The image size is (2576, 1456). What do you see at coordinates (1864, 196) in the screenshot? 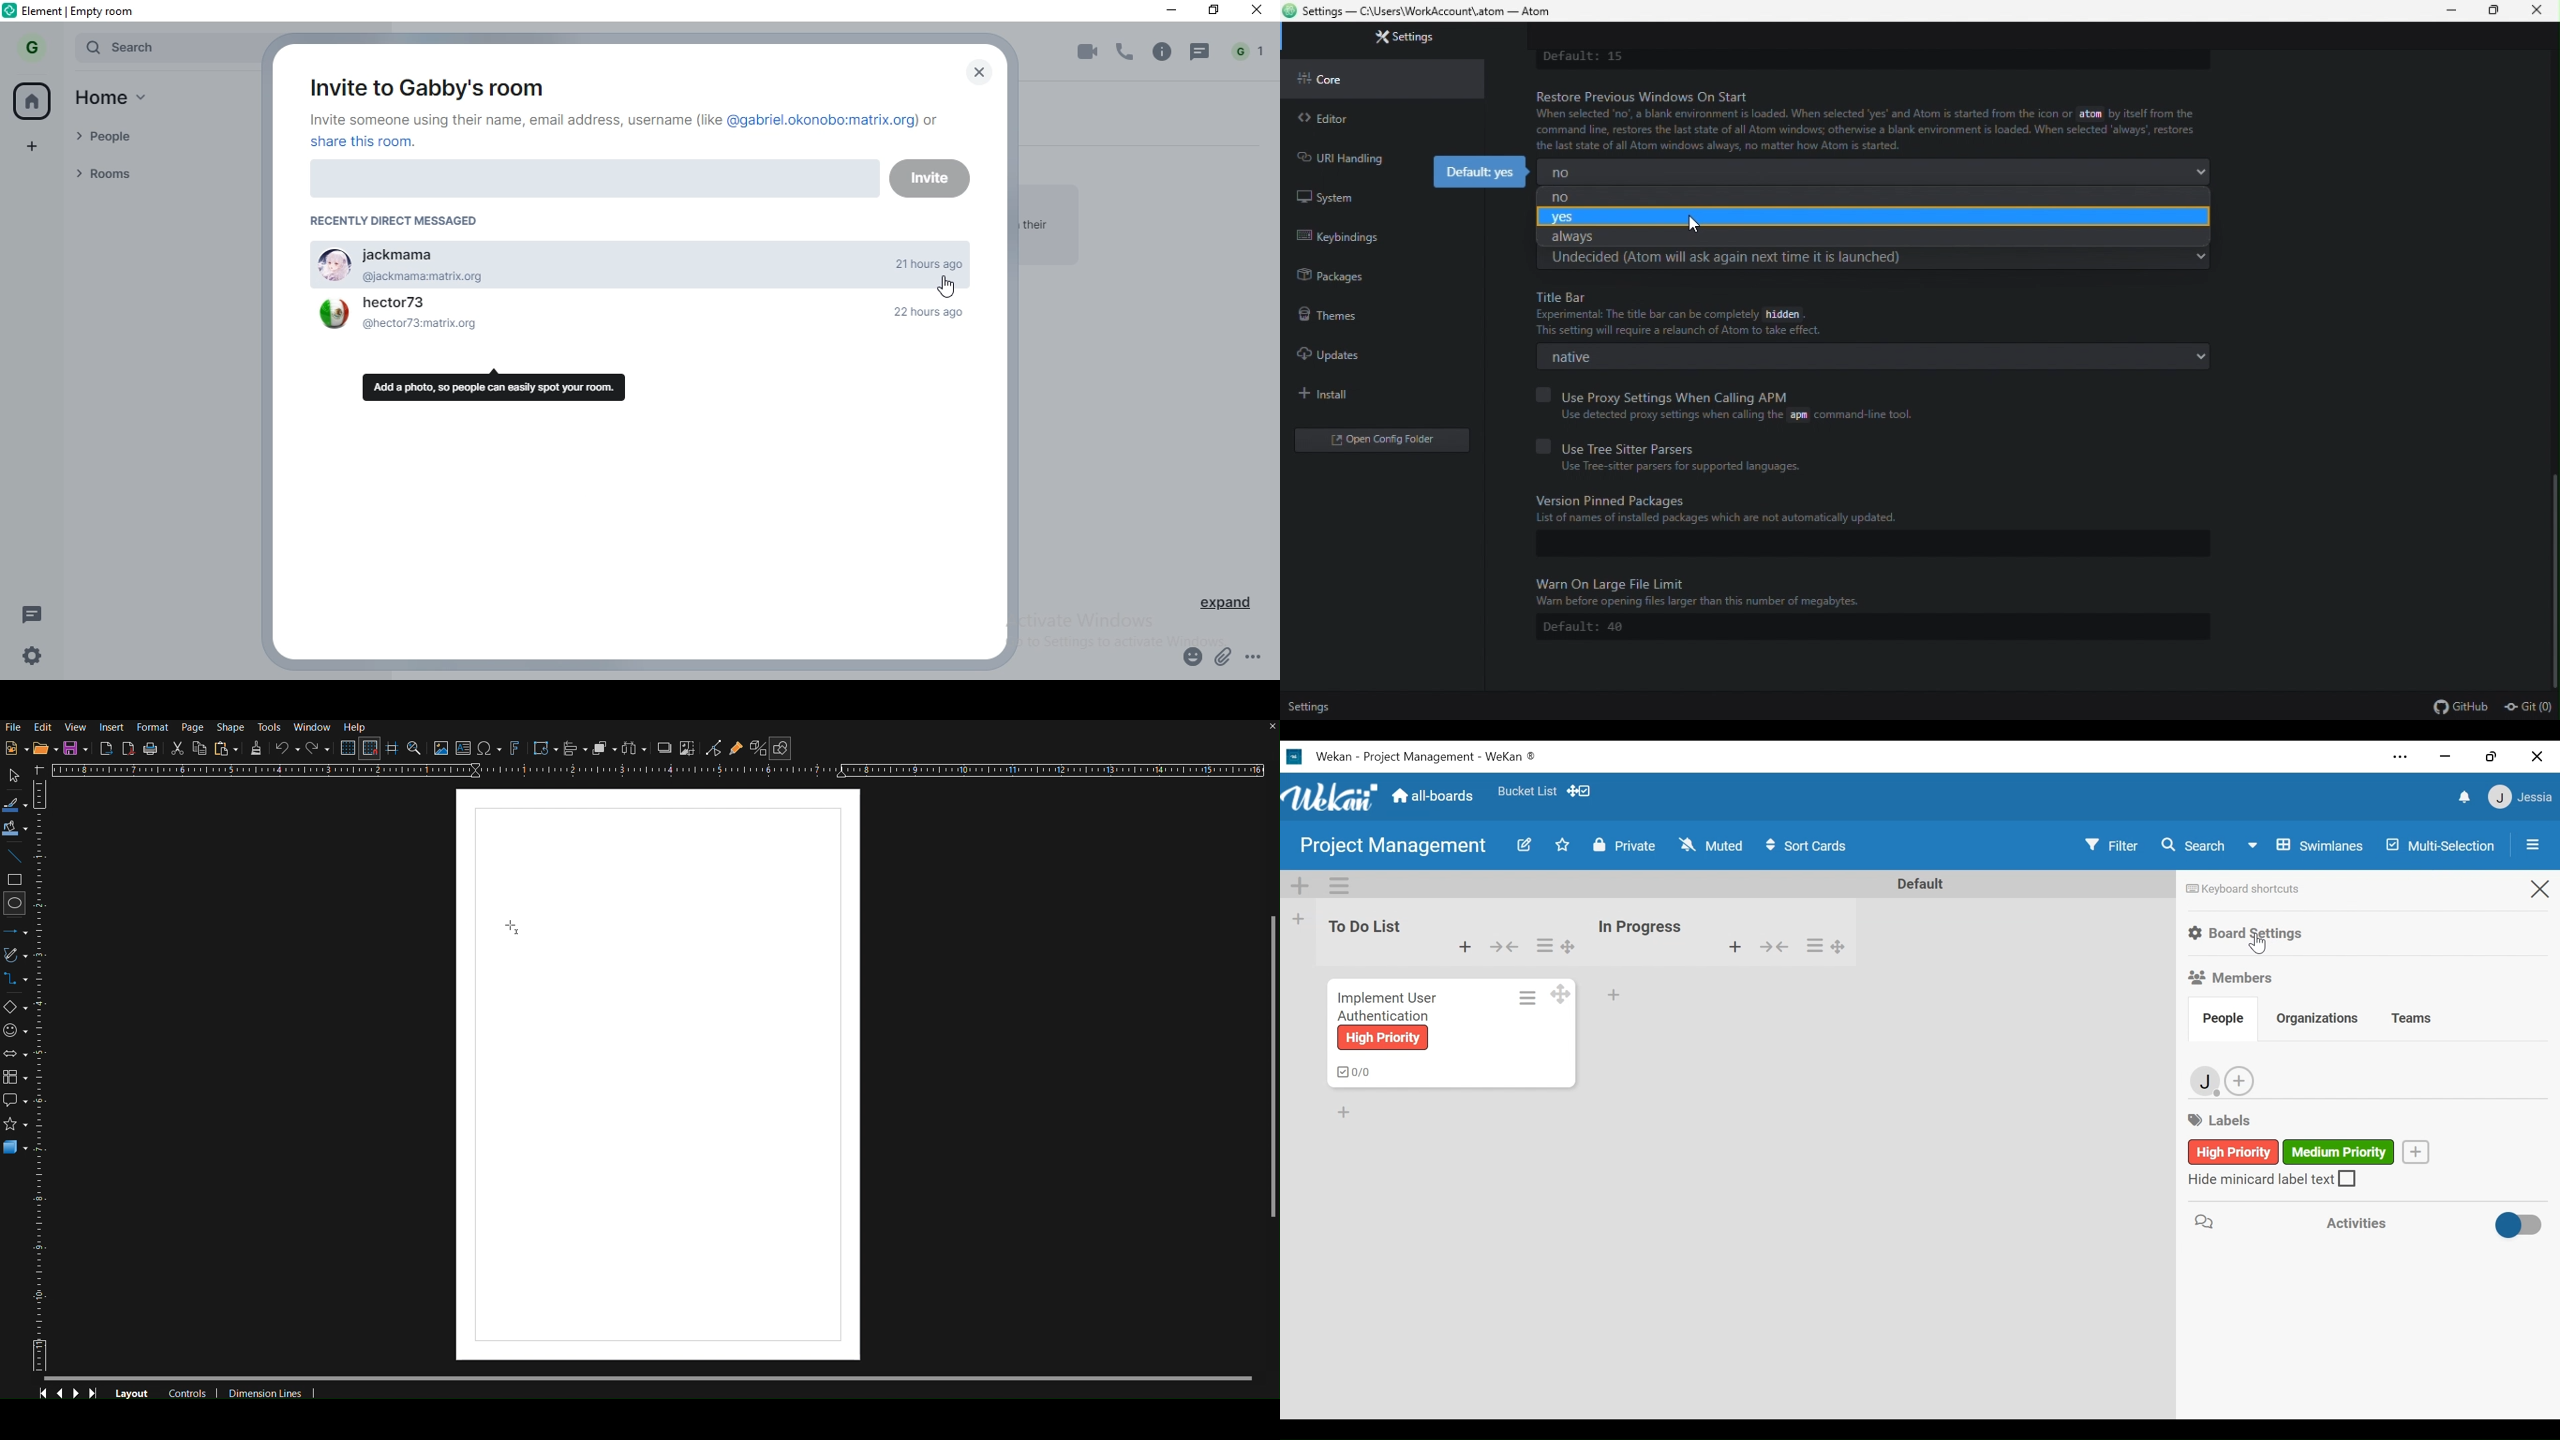
I see `no` at bounding box center [1864, 196].